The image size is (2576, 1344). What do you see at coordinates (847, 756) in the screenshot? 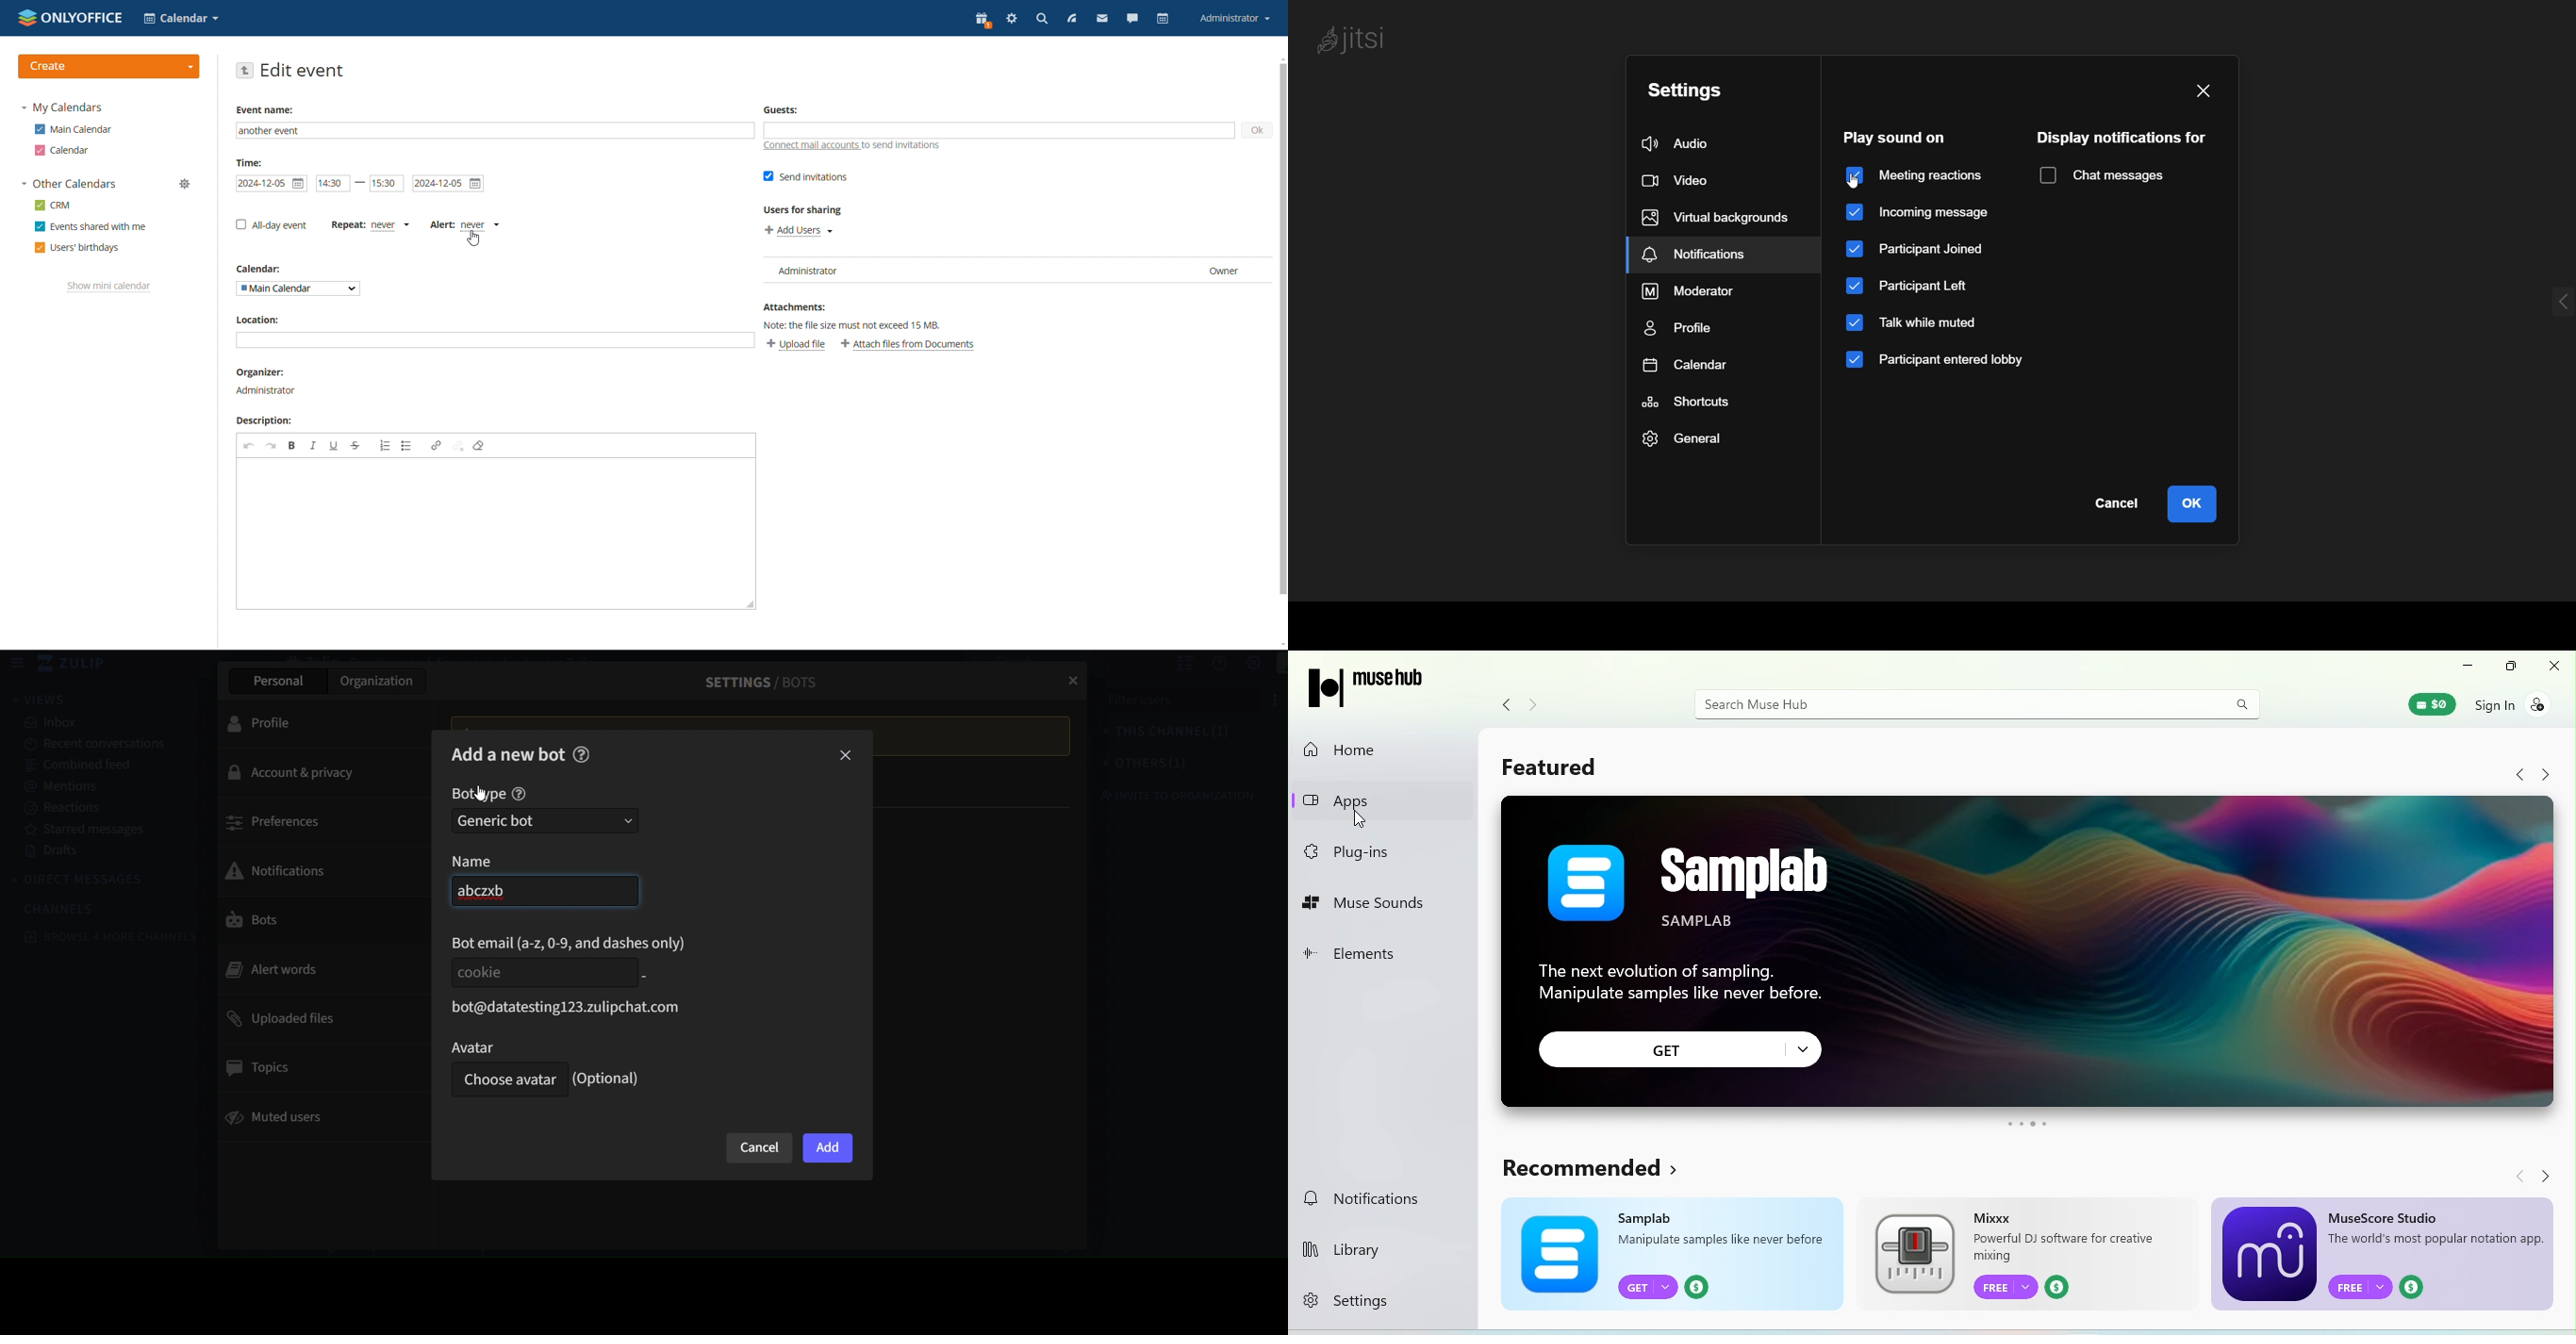
I see `close` at bounding box center [847, 756].